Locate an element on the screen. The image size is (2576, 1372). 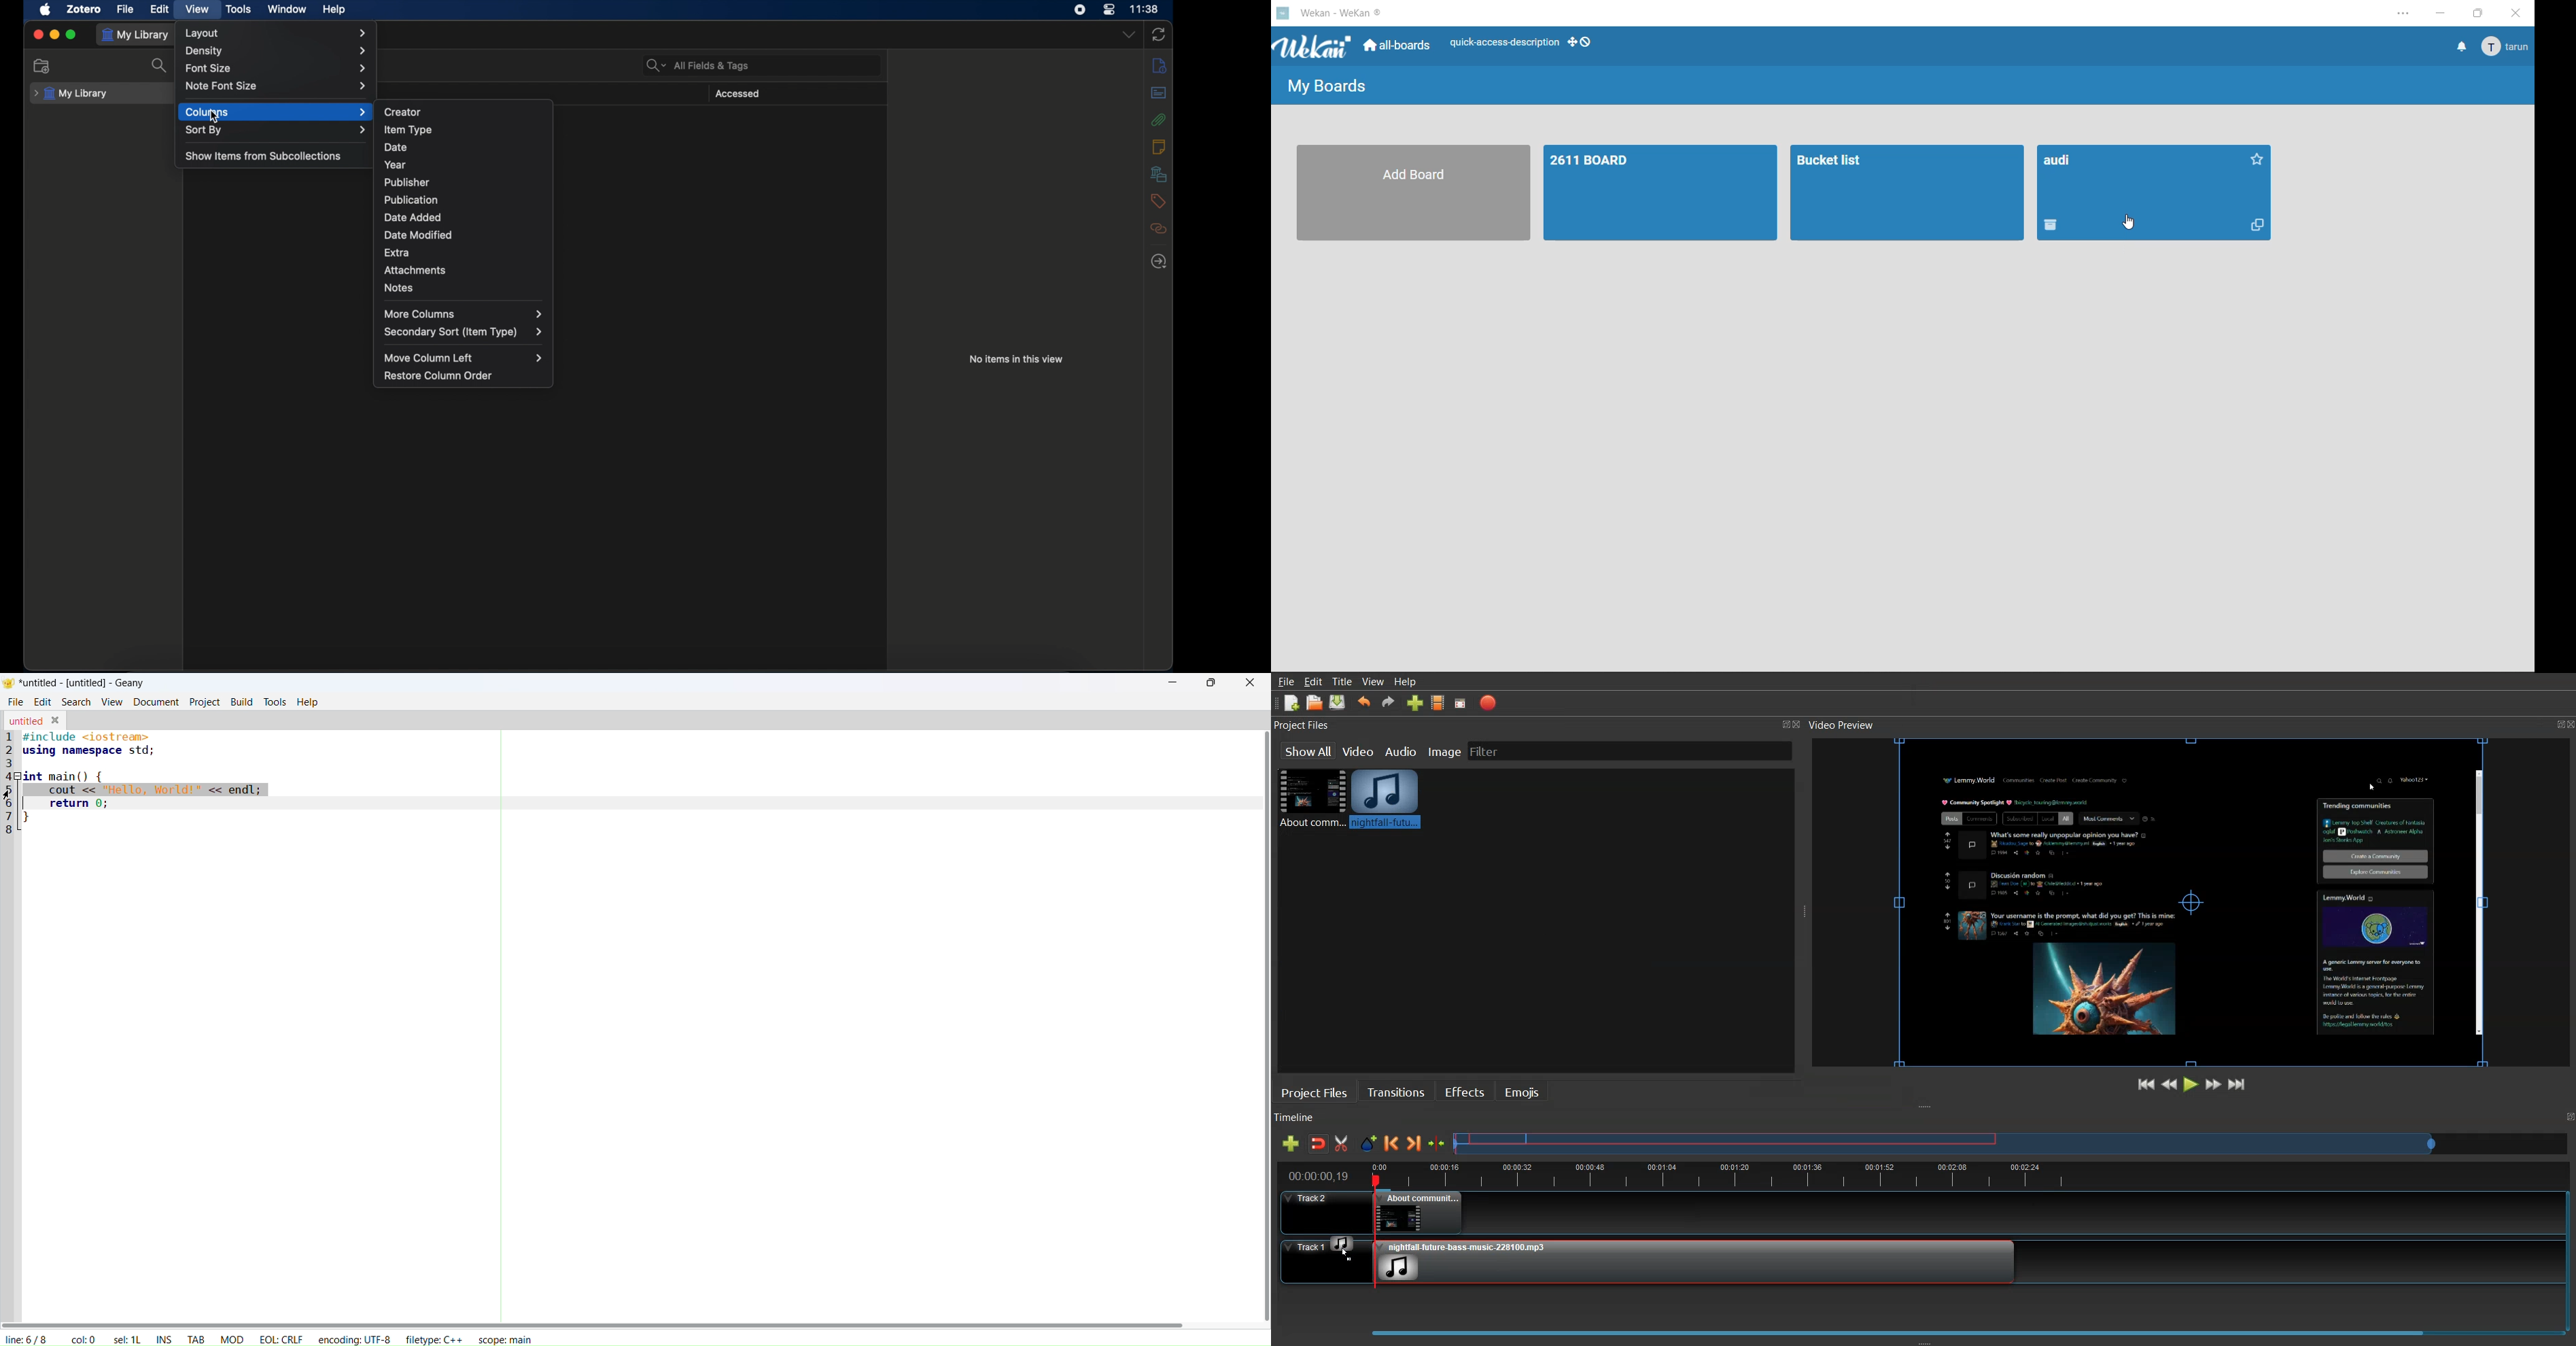
columns is located at coordinates (275, 112).